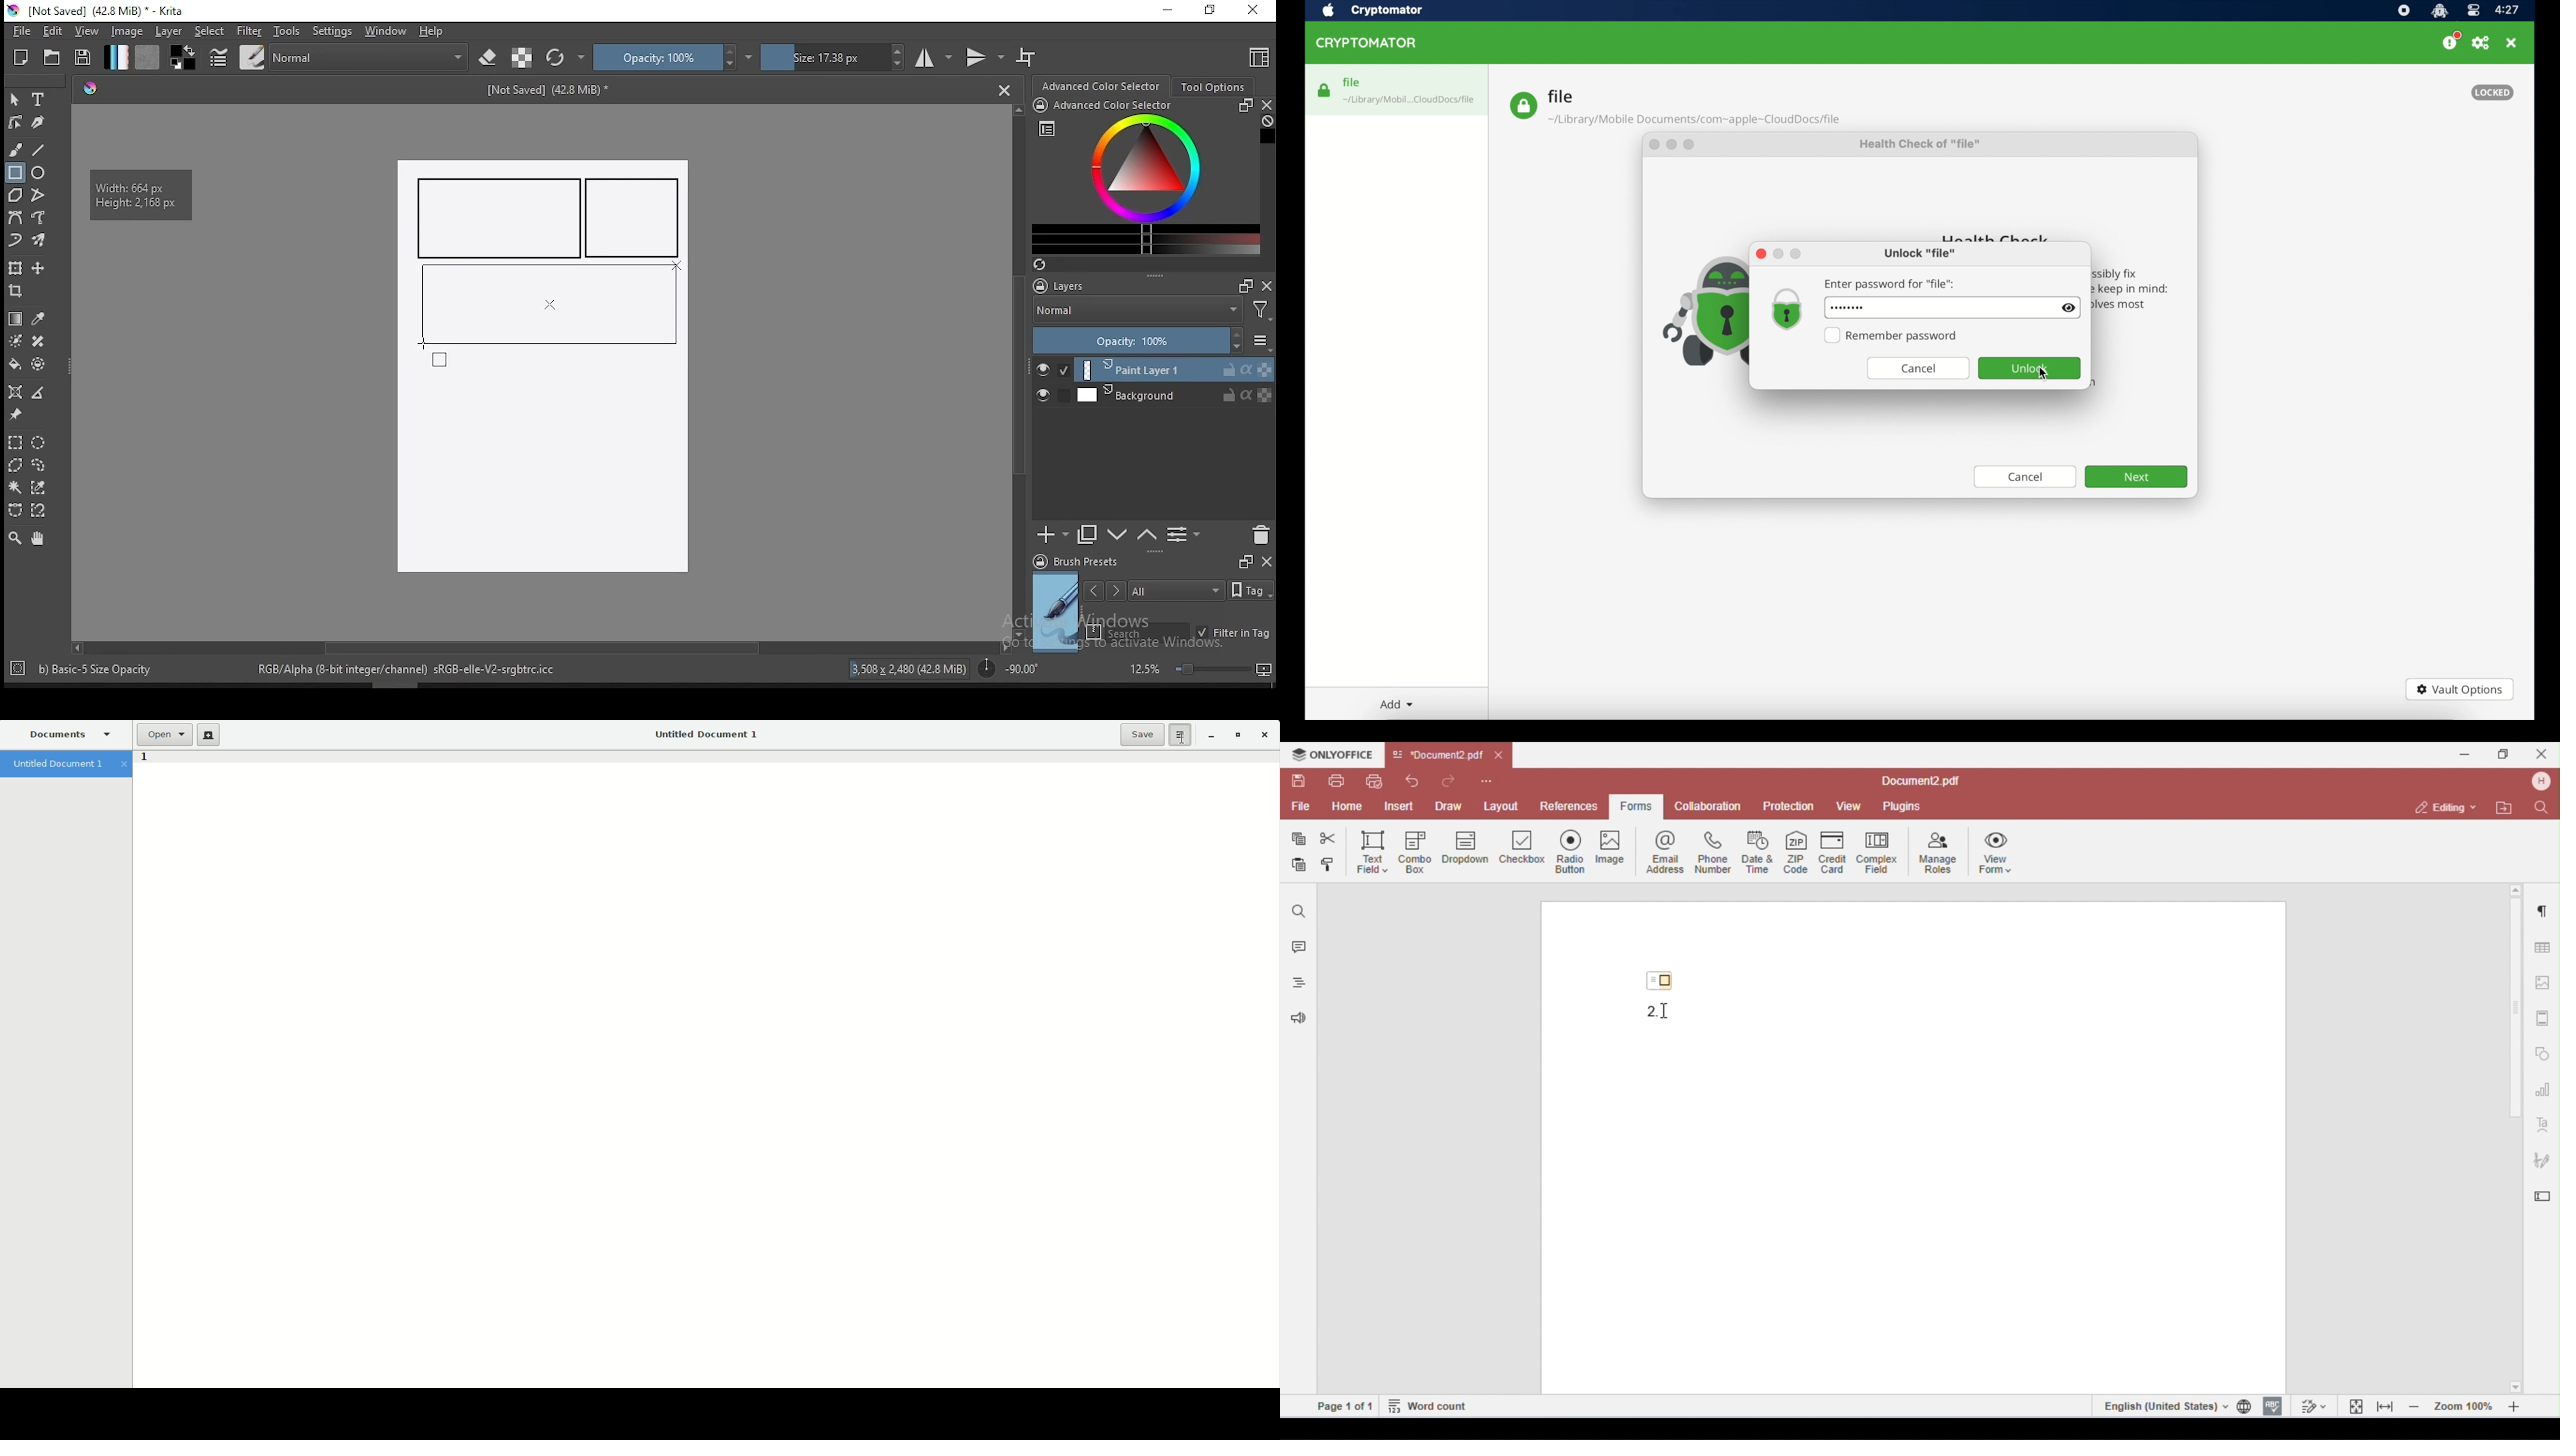 This screenshot has height=1456, width=2576. I want to click on polyline tool, so click(38, 193).